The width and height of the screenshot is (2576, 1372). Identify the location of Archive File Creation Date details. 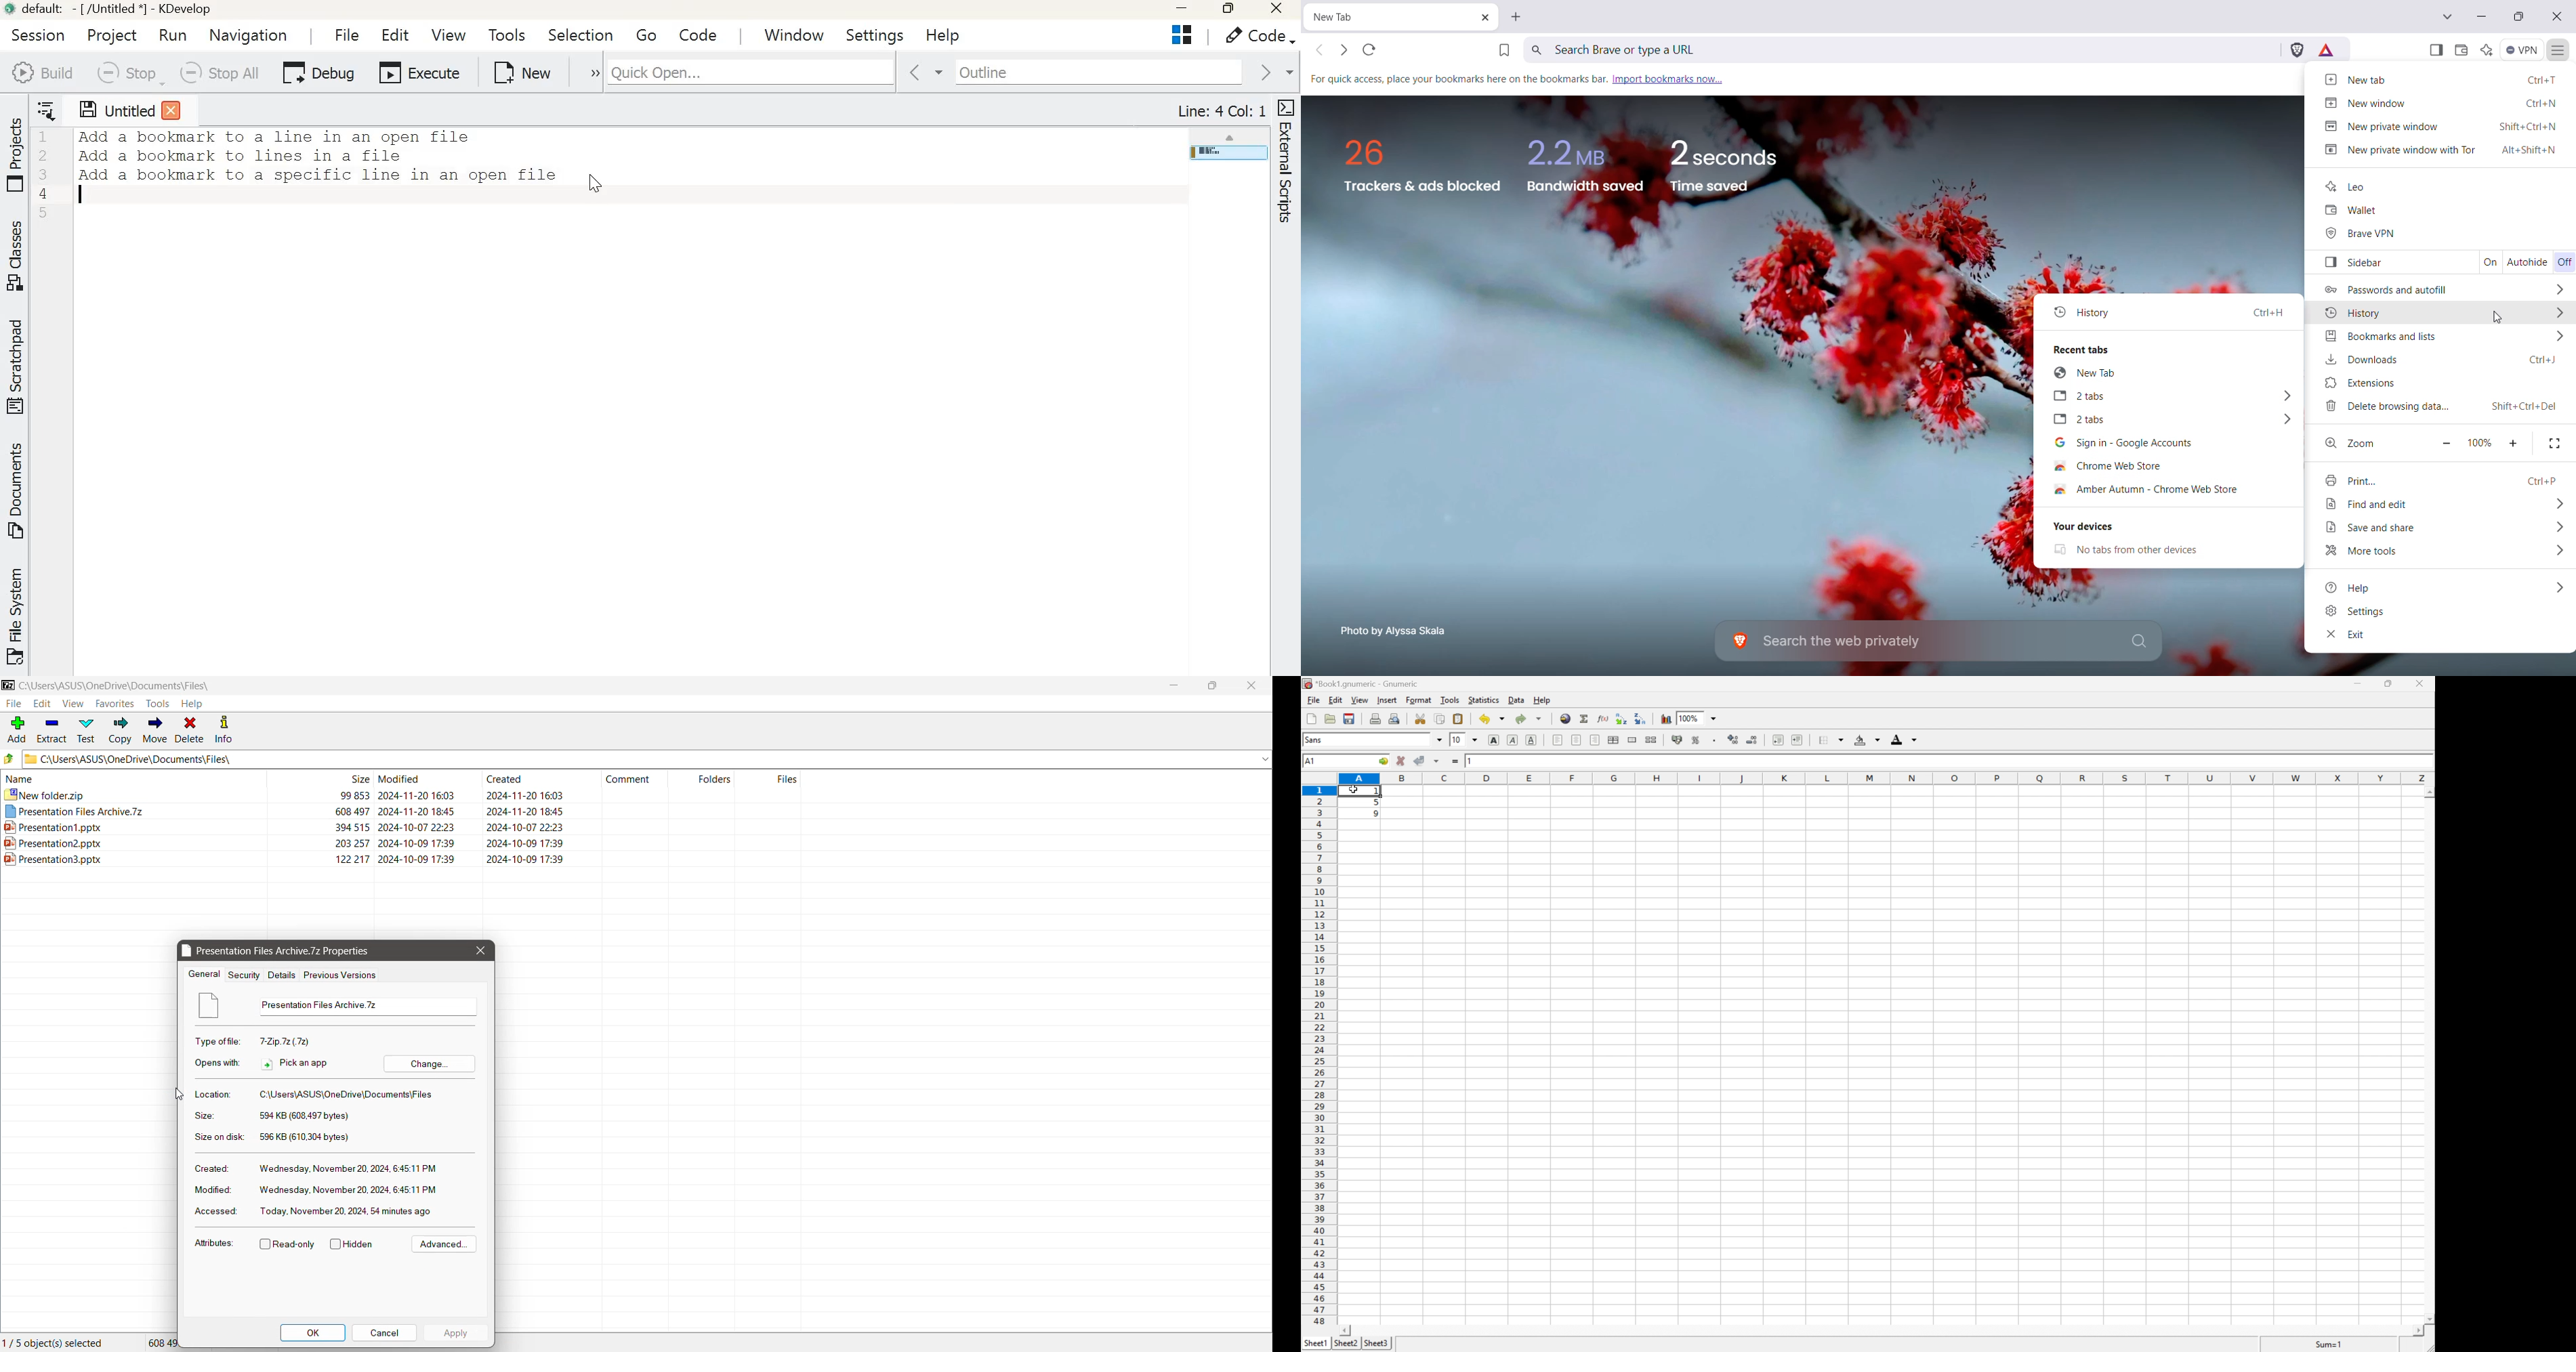
(350, 1167).